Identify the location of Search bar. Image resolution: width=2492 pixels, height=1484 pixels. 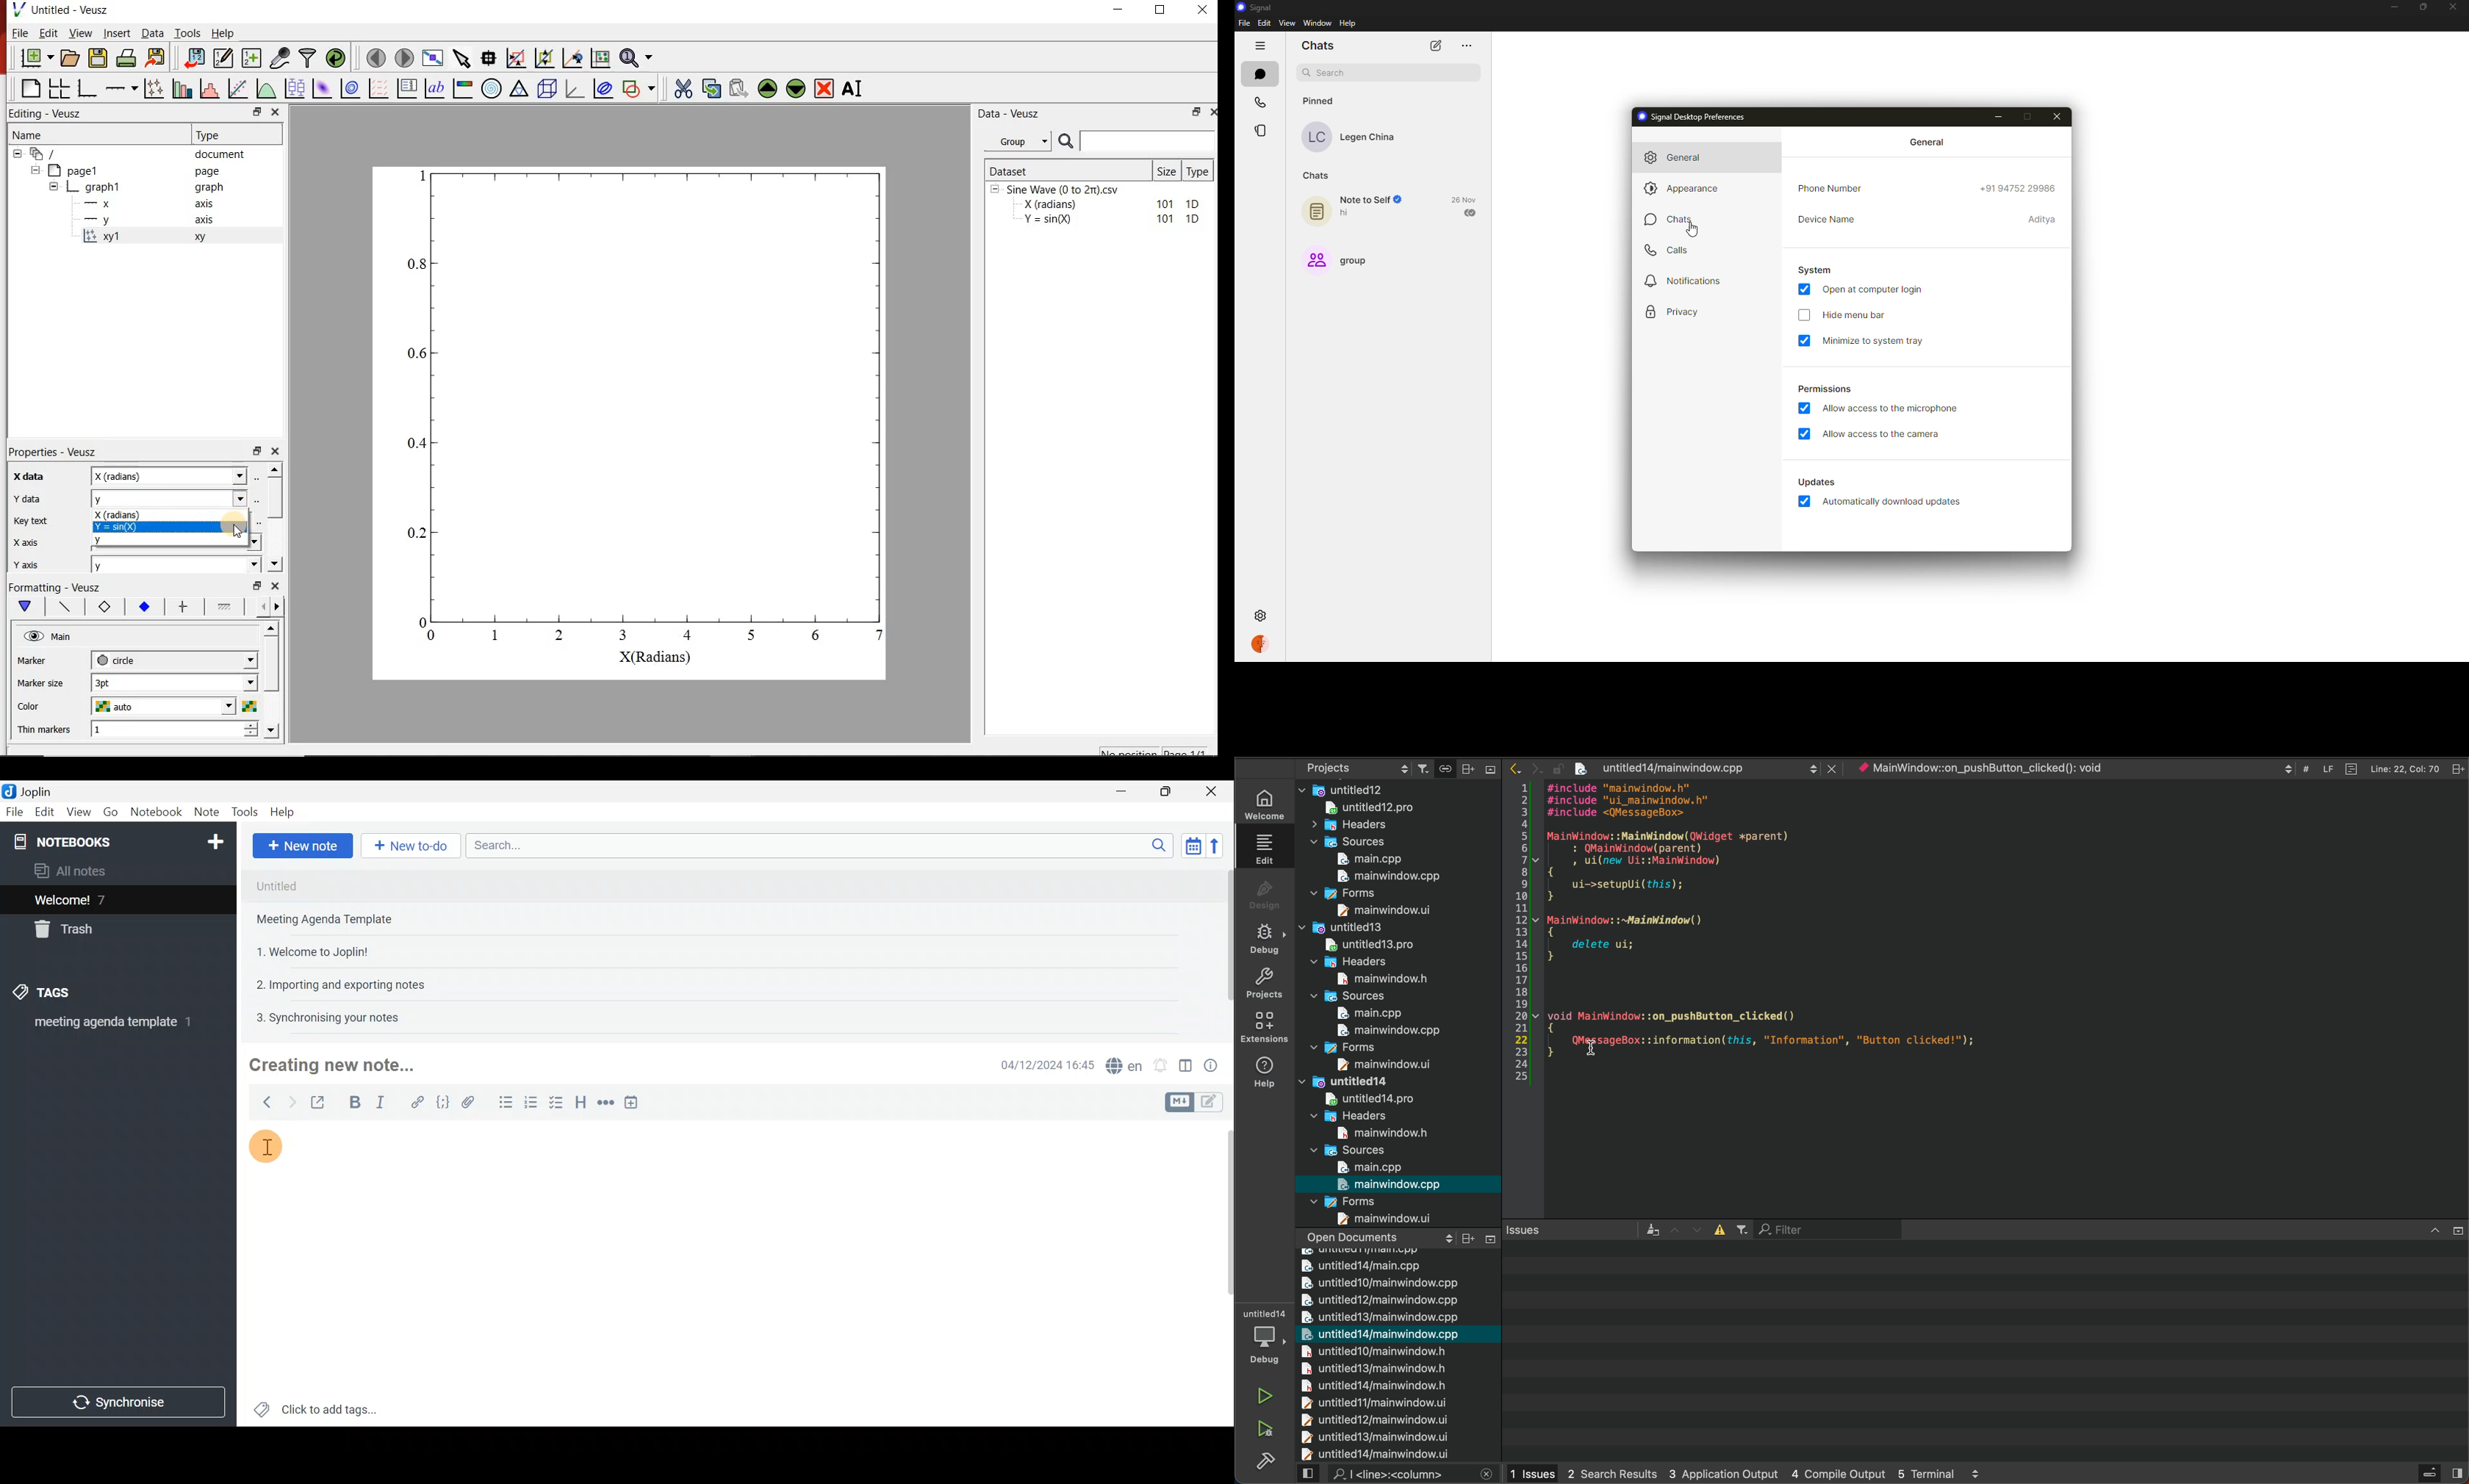
(816, 847).